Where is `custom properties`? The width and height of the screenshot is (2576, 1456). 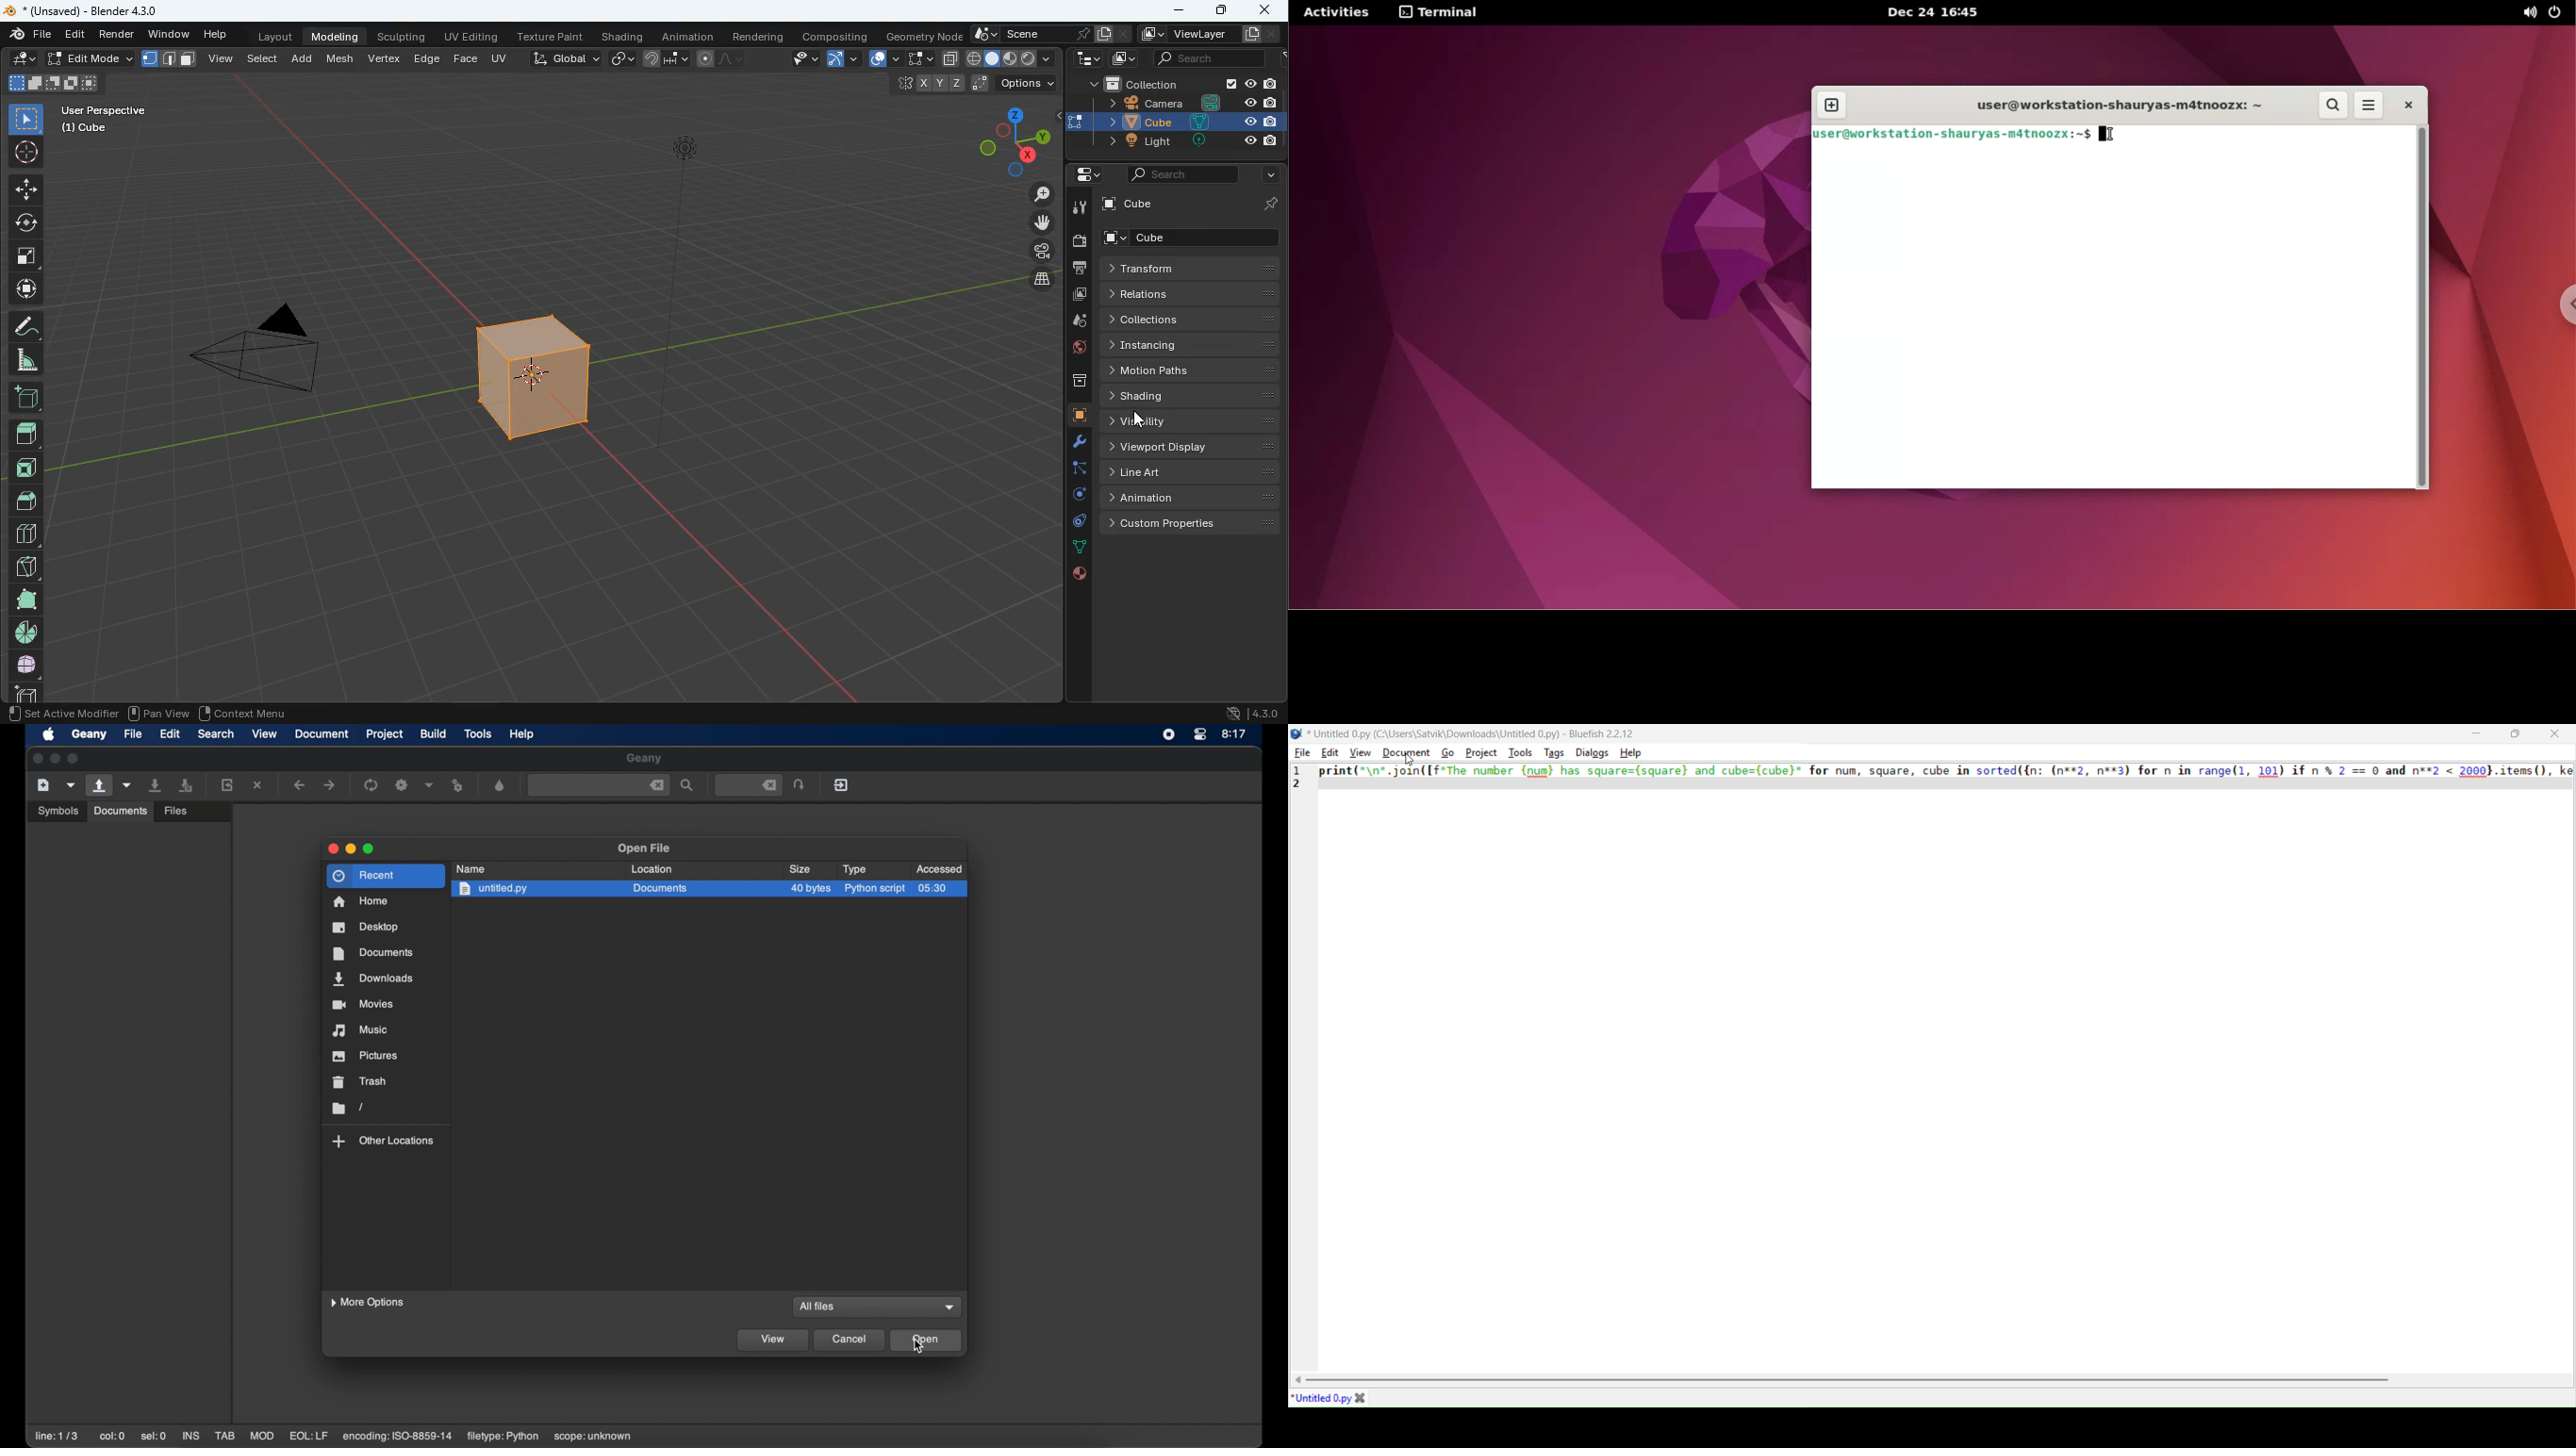
custom properties is located at coordinates (1190, 523).